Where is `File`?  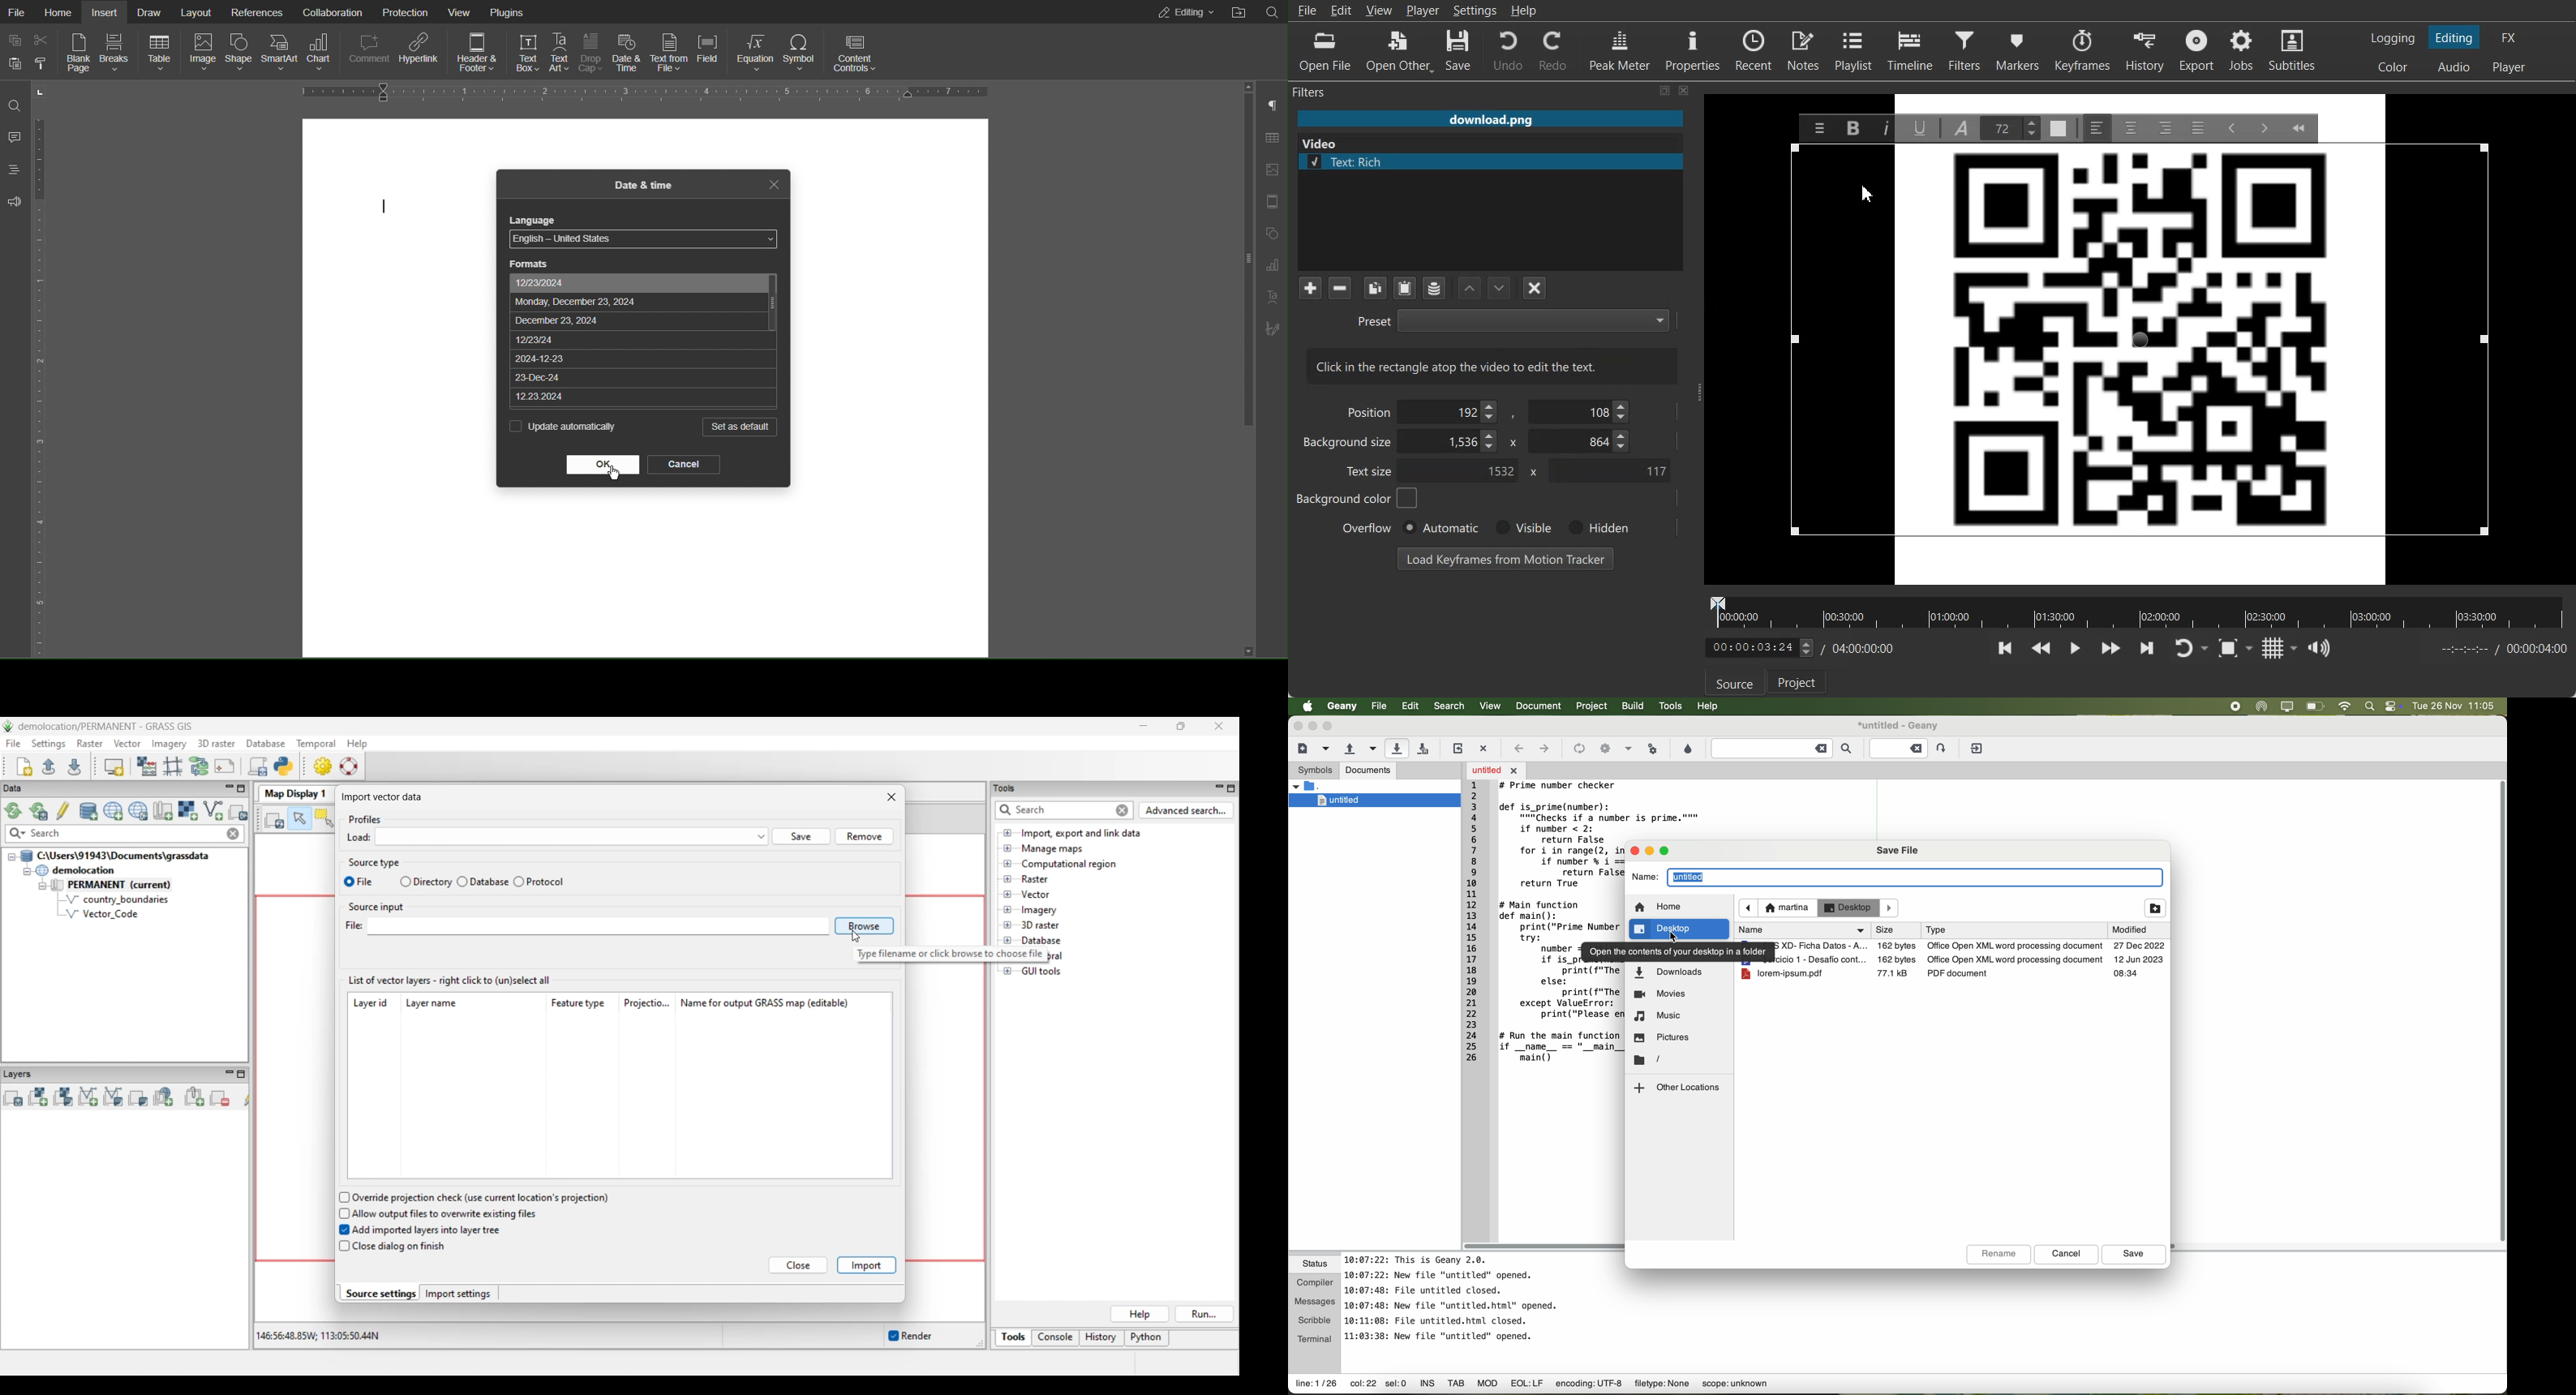 File is located at coordinates (17, 11).